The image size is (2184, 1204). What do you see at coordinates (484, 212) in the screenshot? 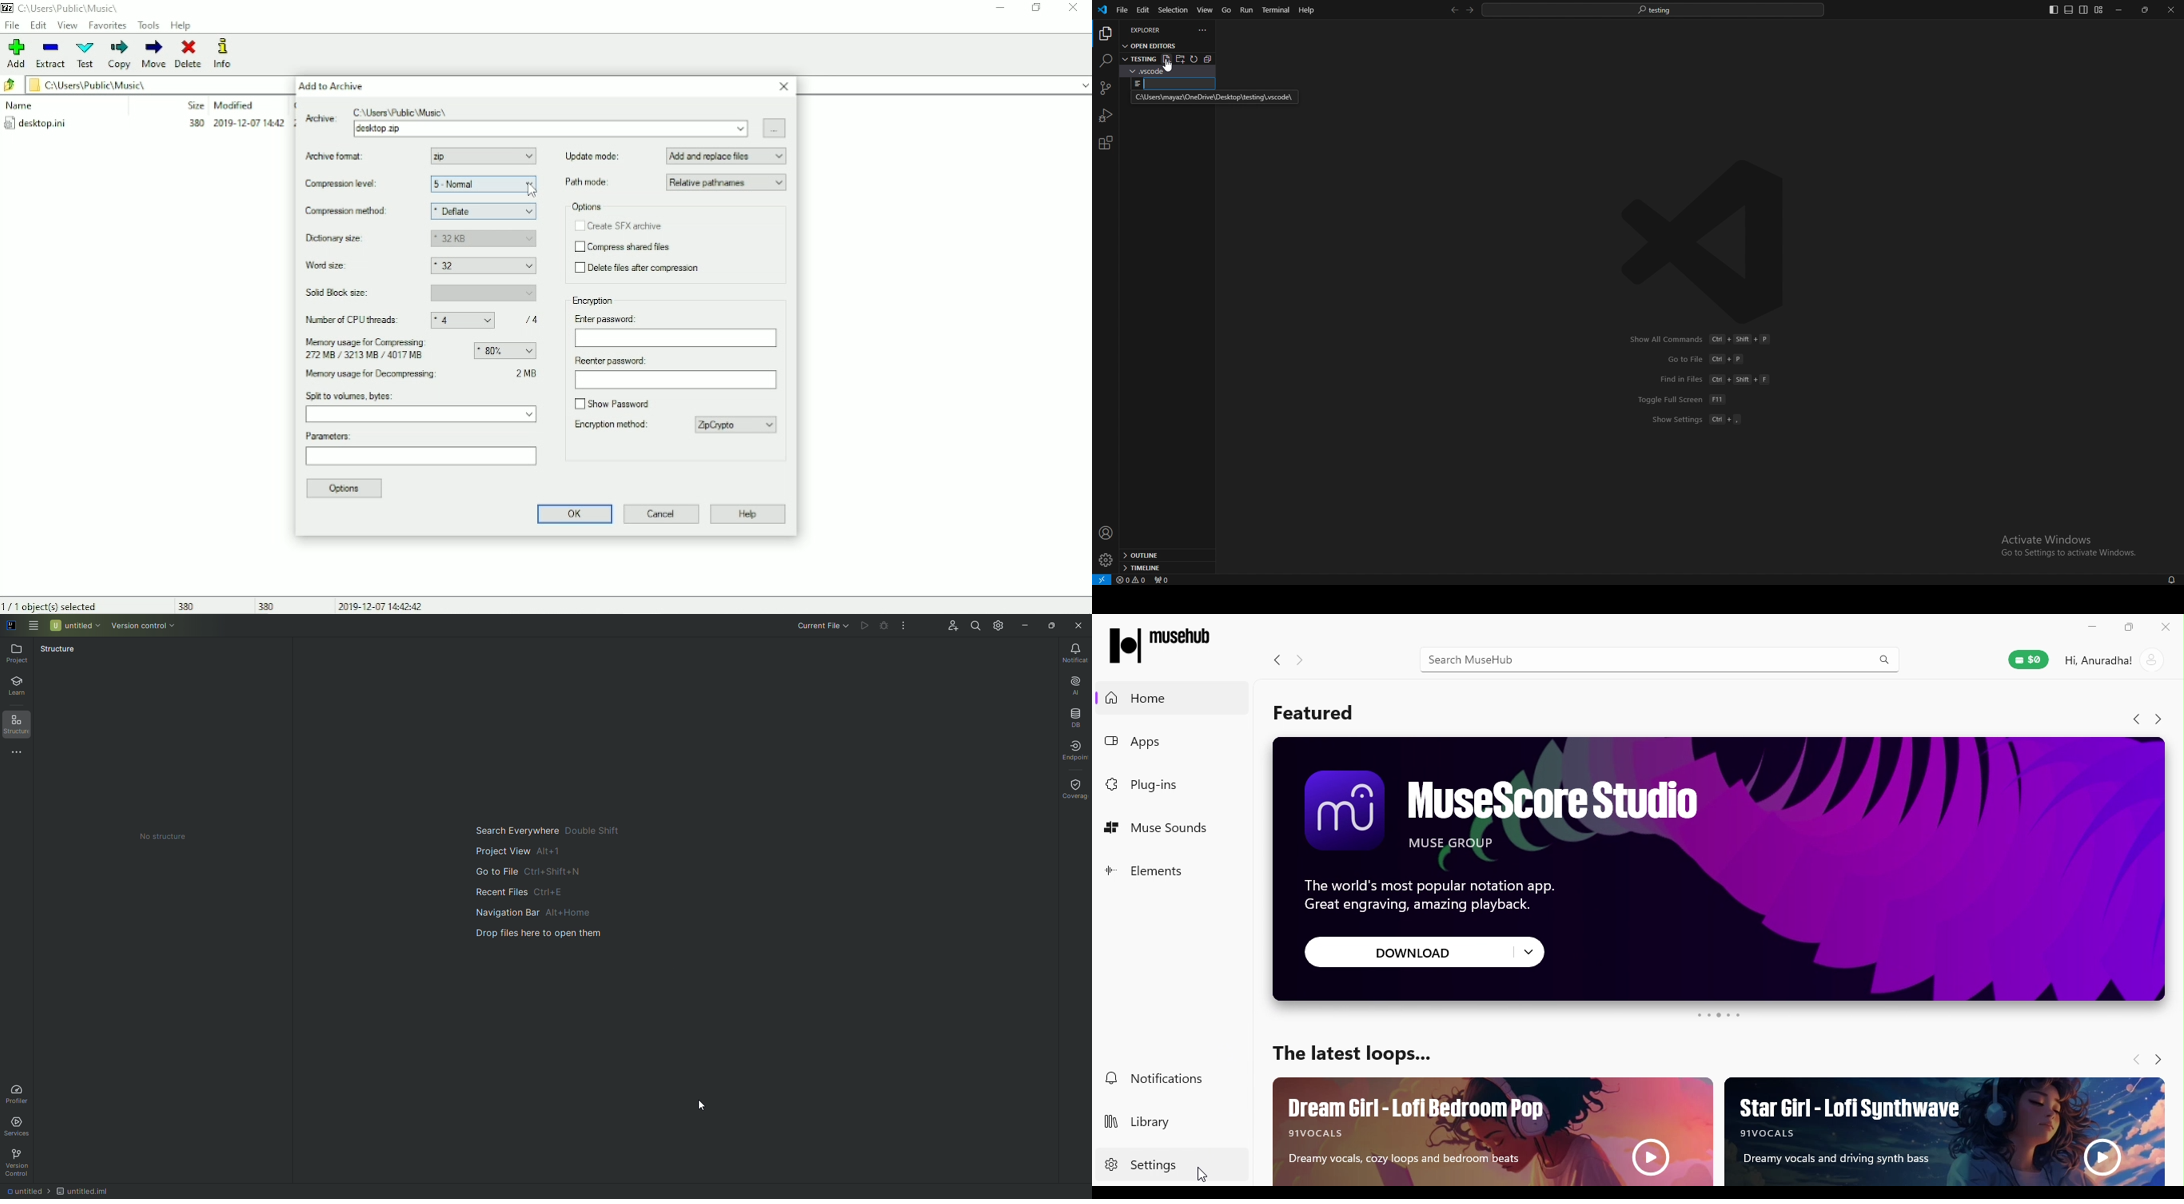
I see `Deflate` at bounding box center [484, 212].